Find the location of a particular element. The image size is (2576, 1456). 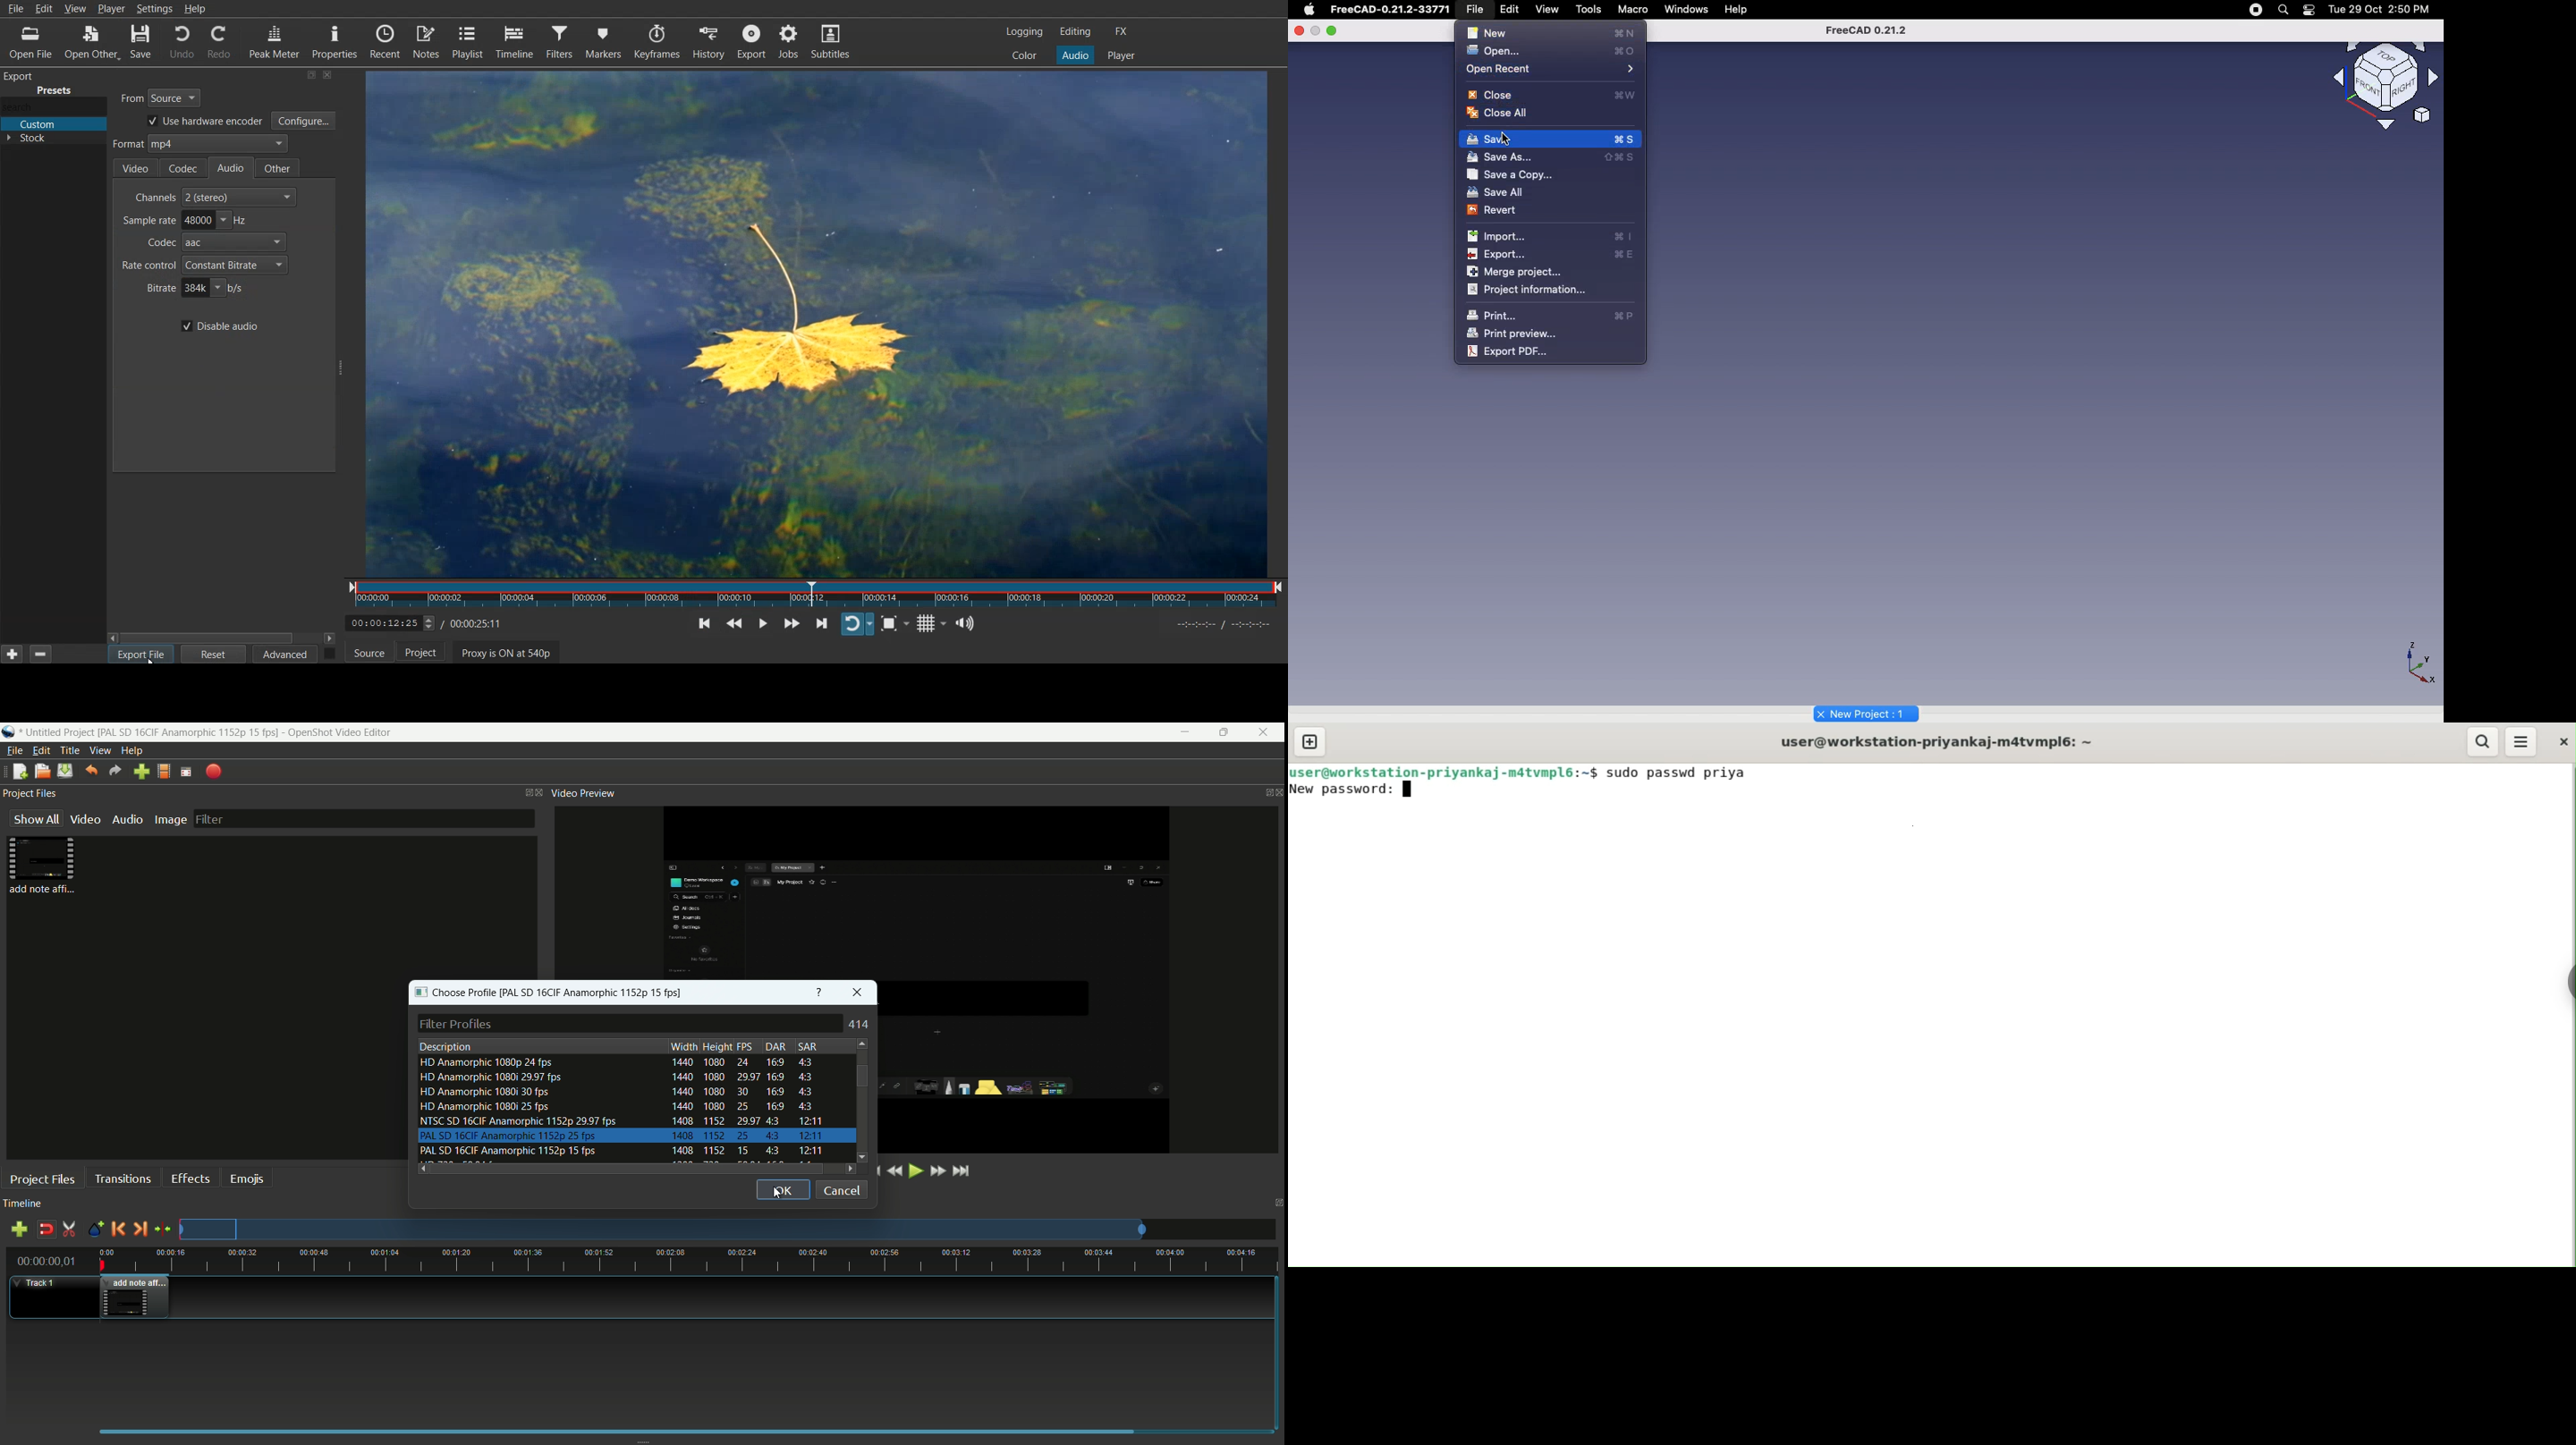

profile is located at coordinates (165, 771).